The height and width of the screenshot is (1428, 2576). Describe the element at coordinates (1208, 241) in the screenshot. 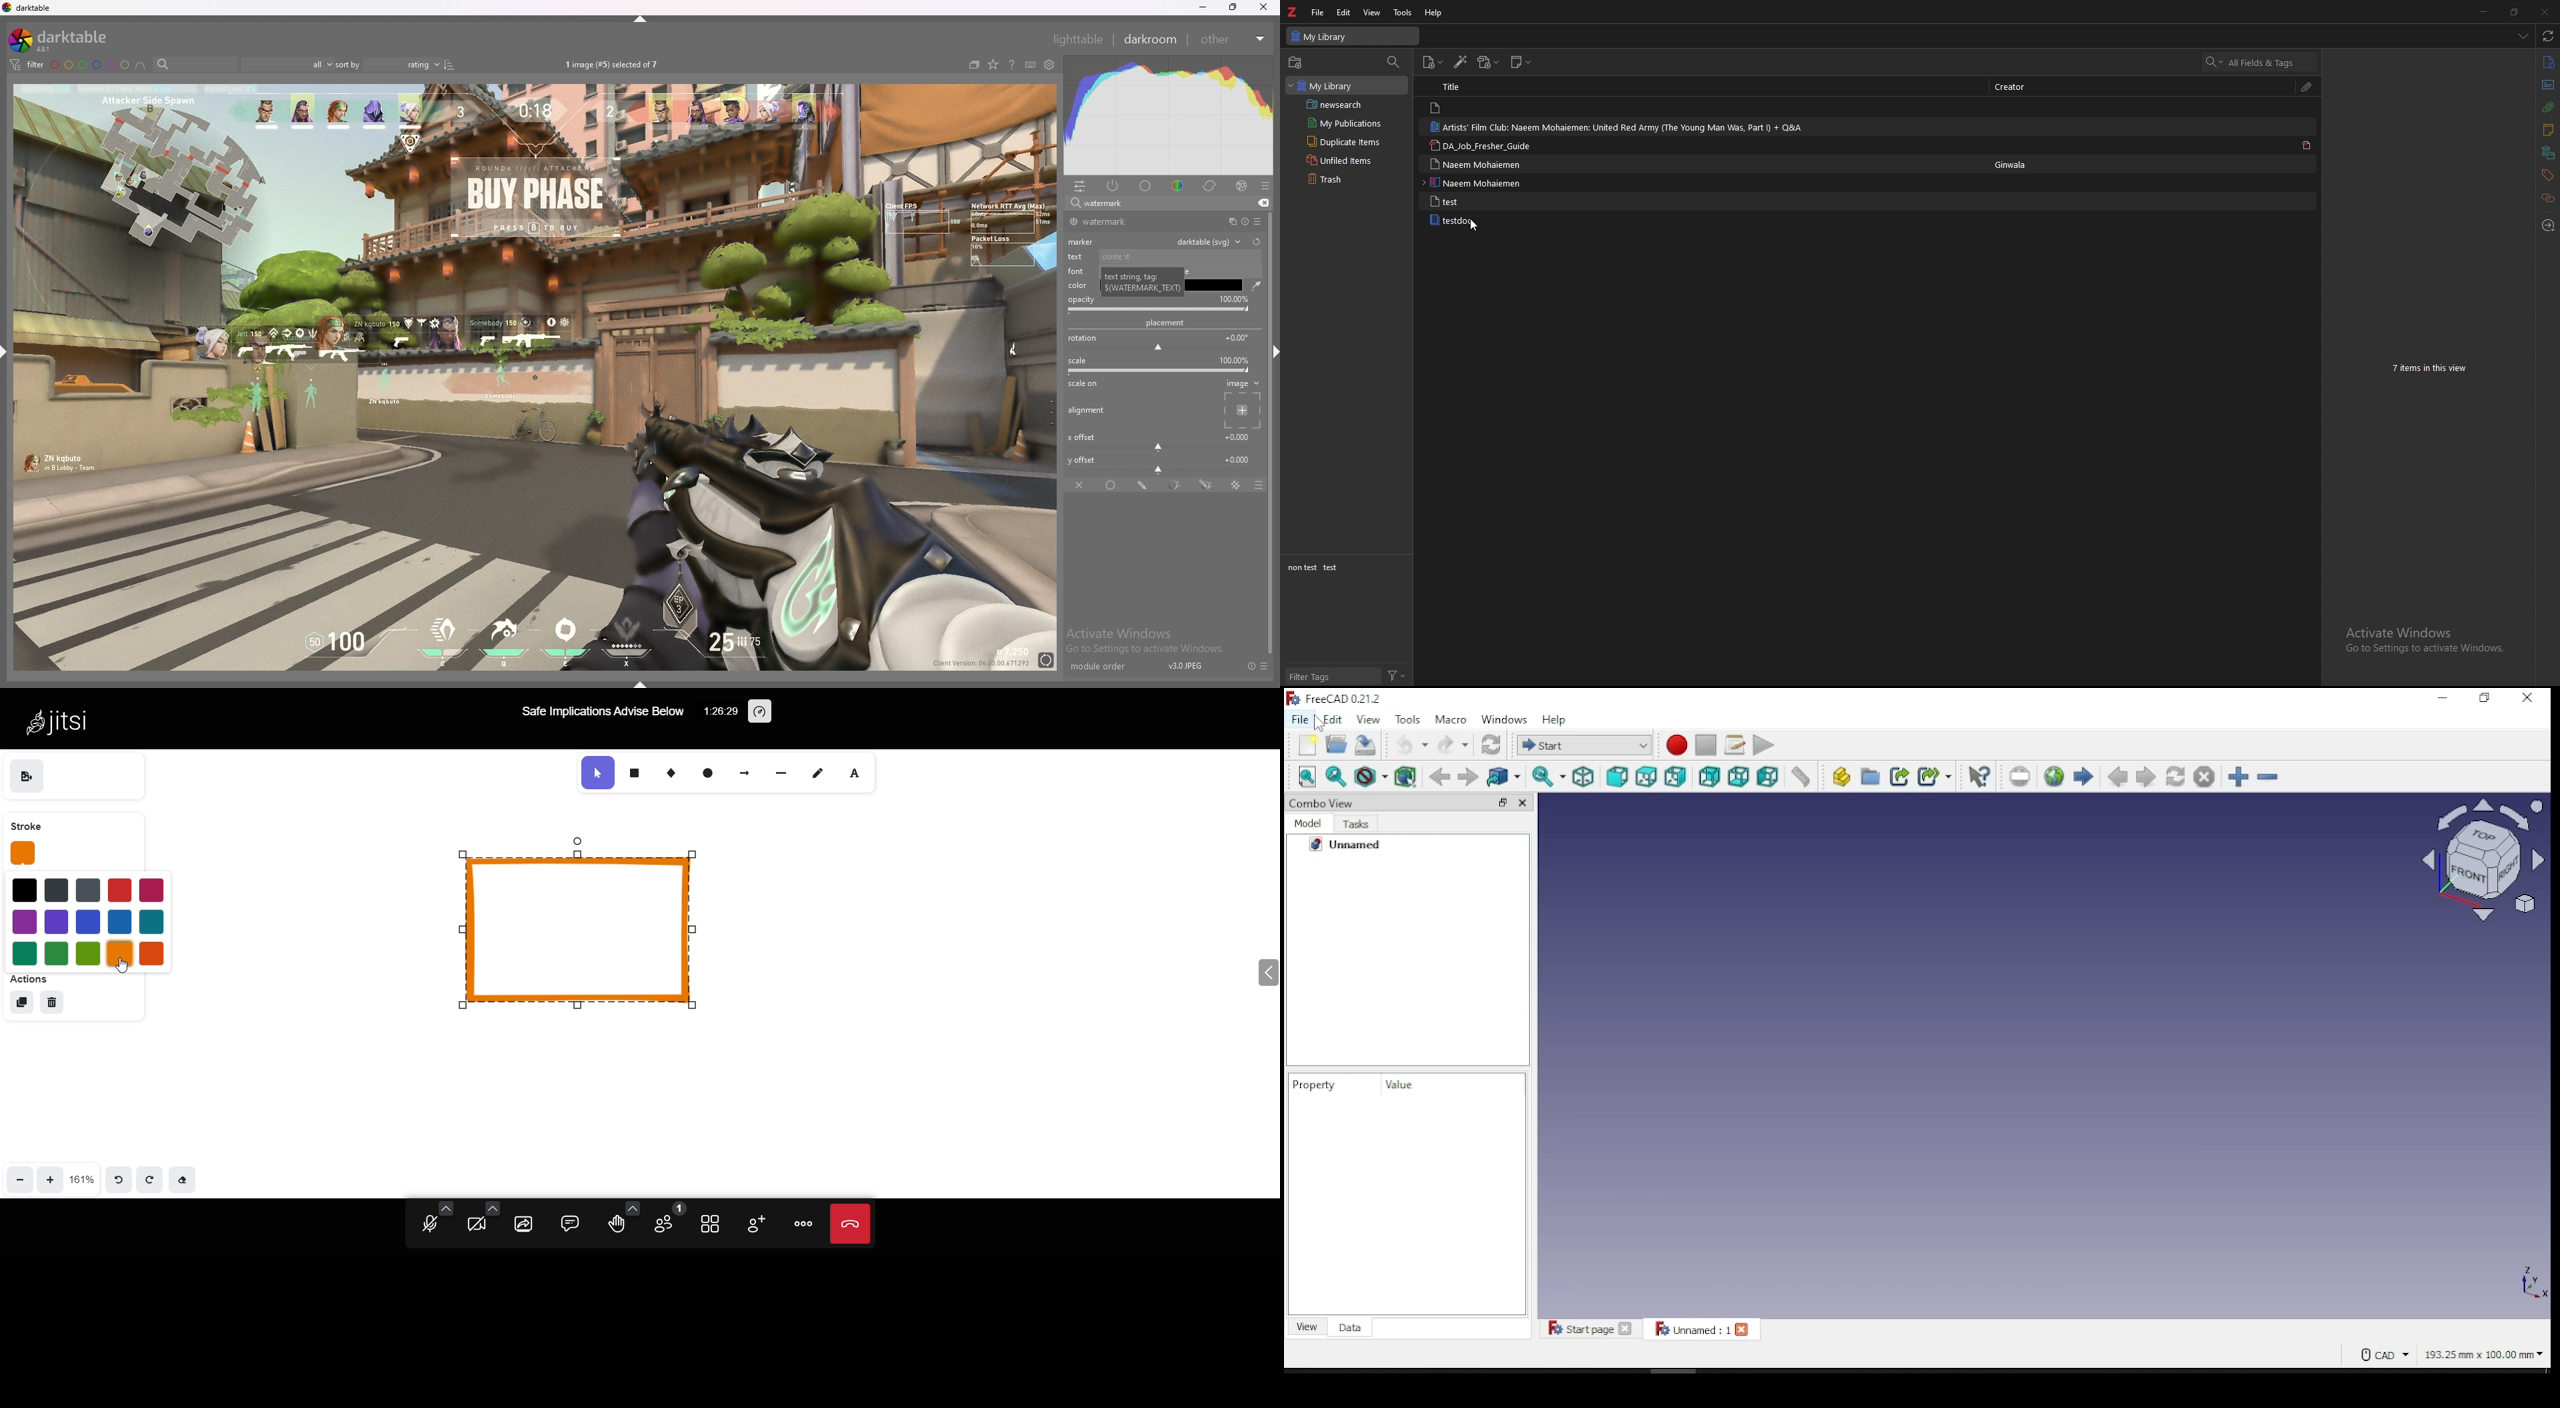

I see `marker type` at that location.